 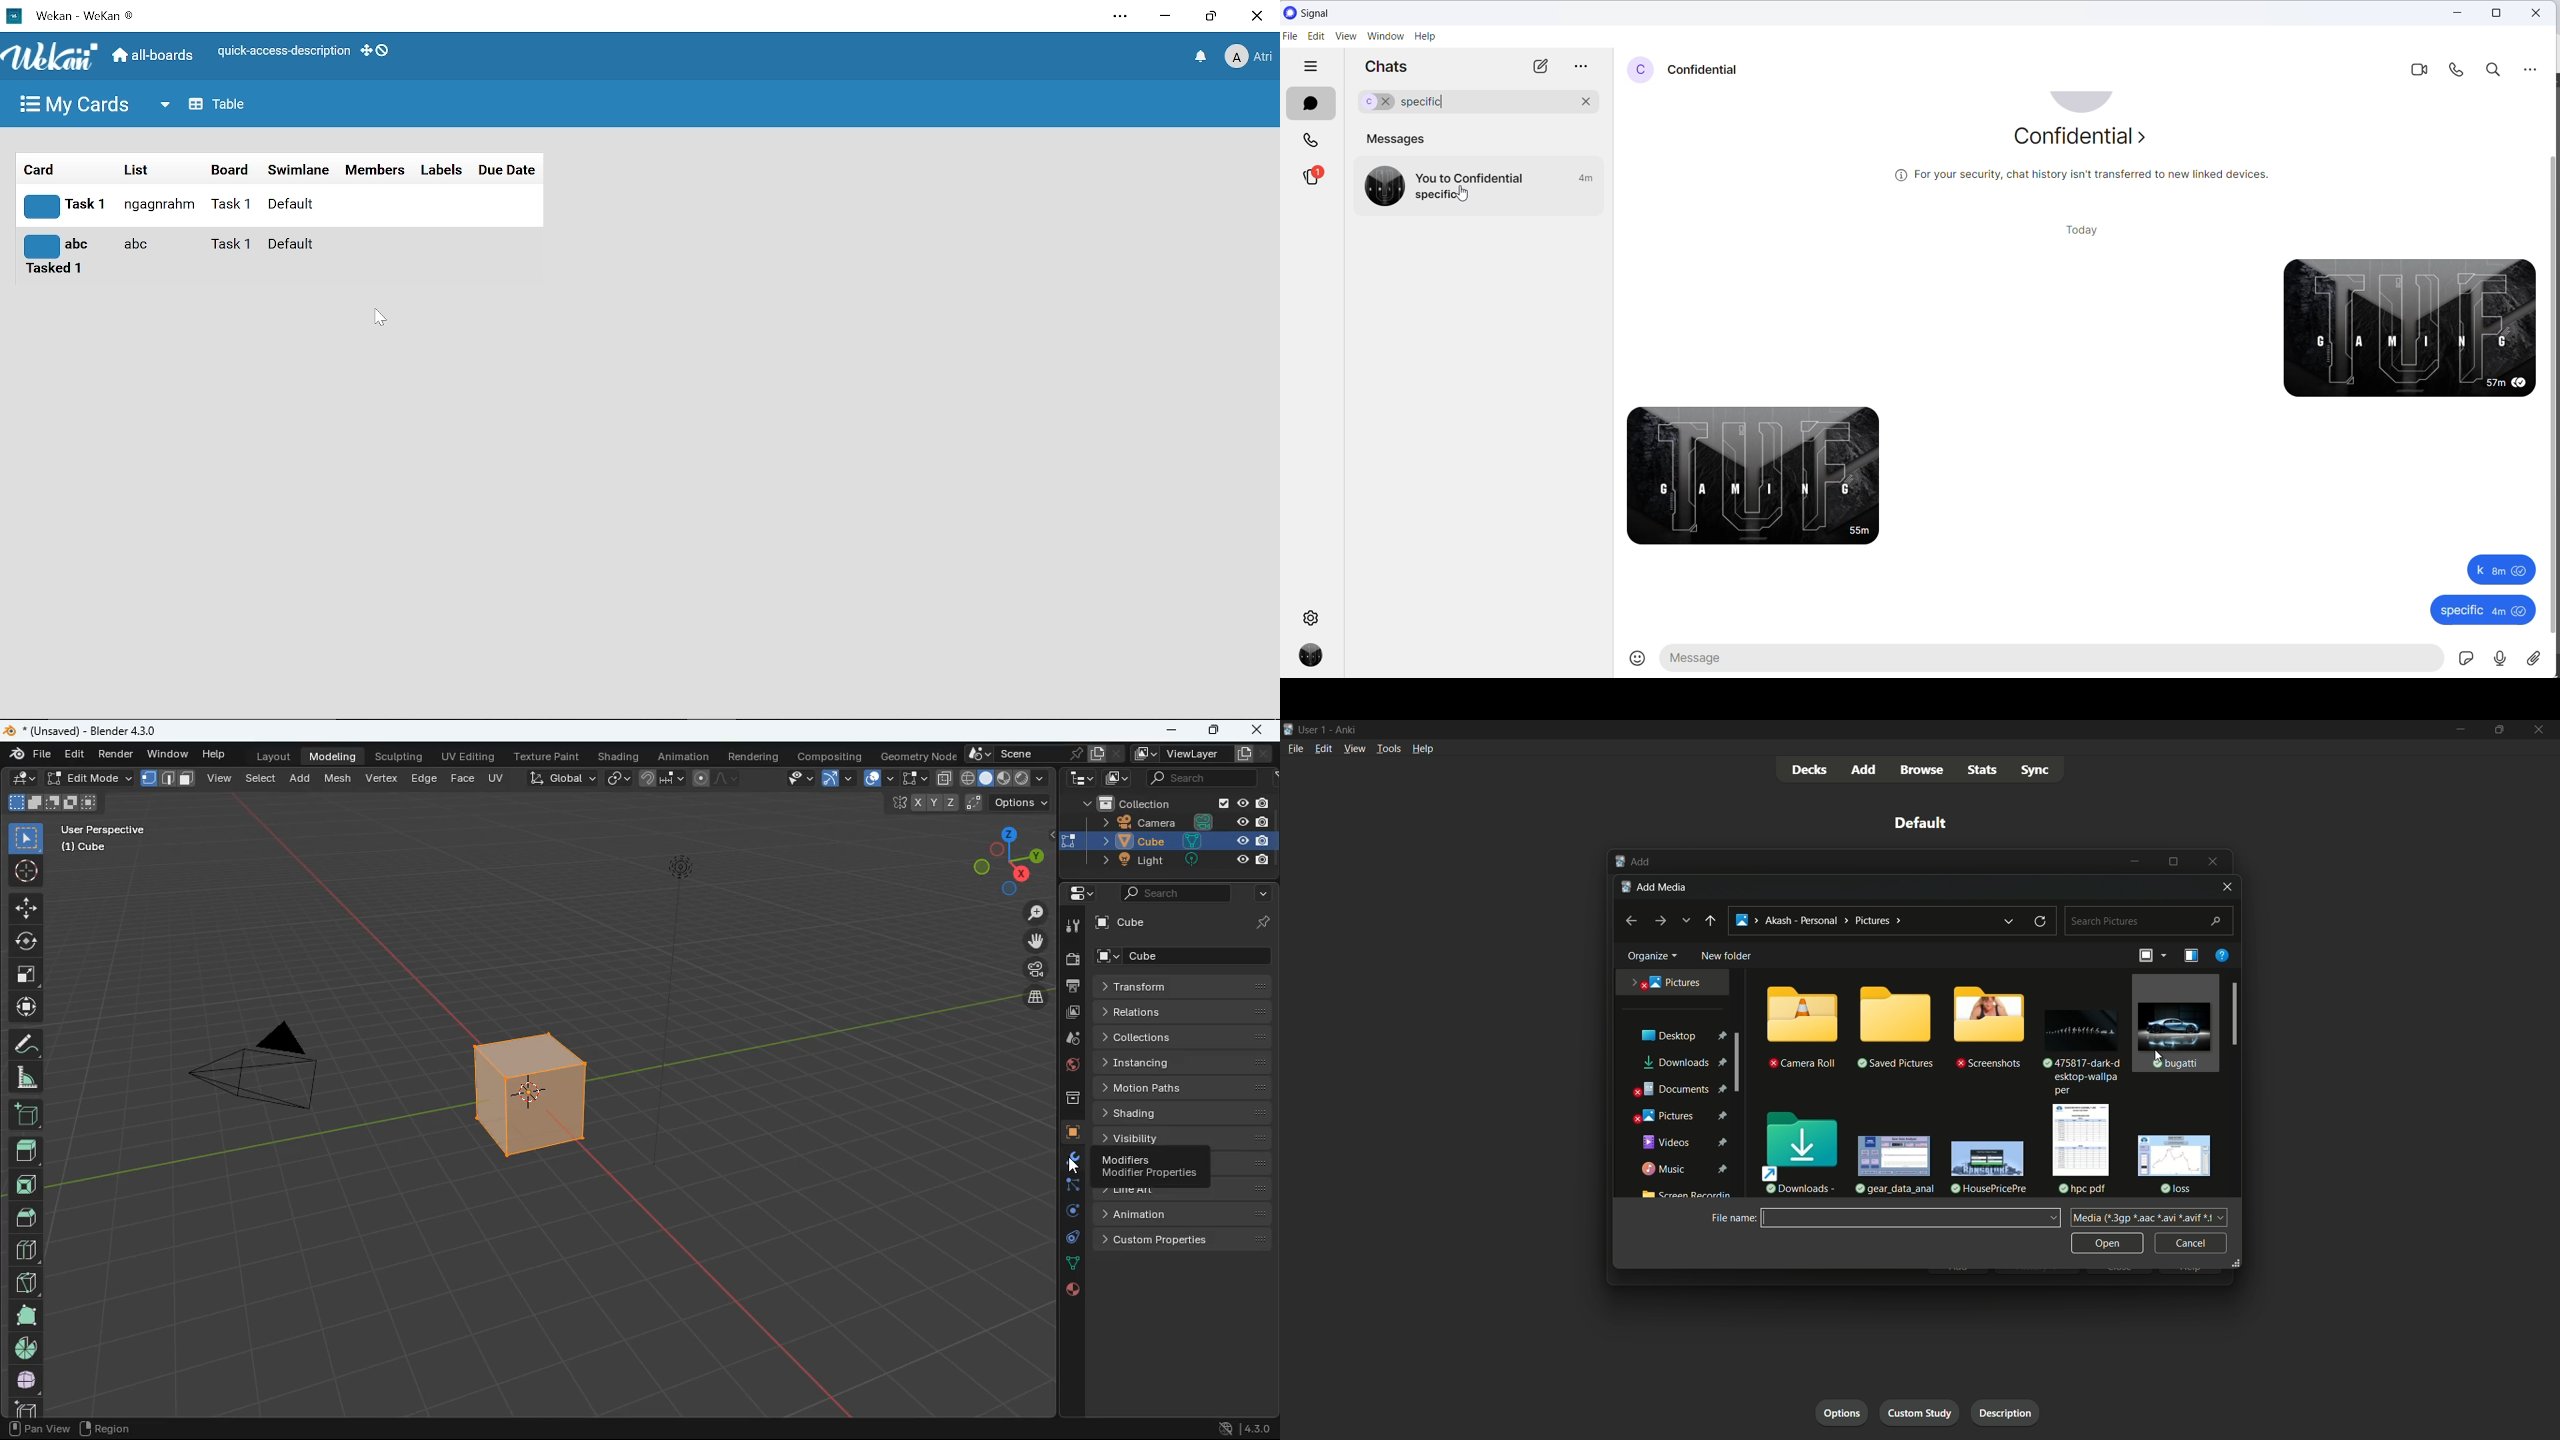 I want to click on draw, so click(x=24, y=1043).